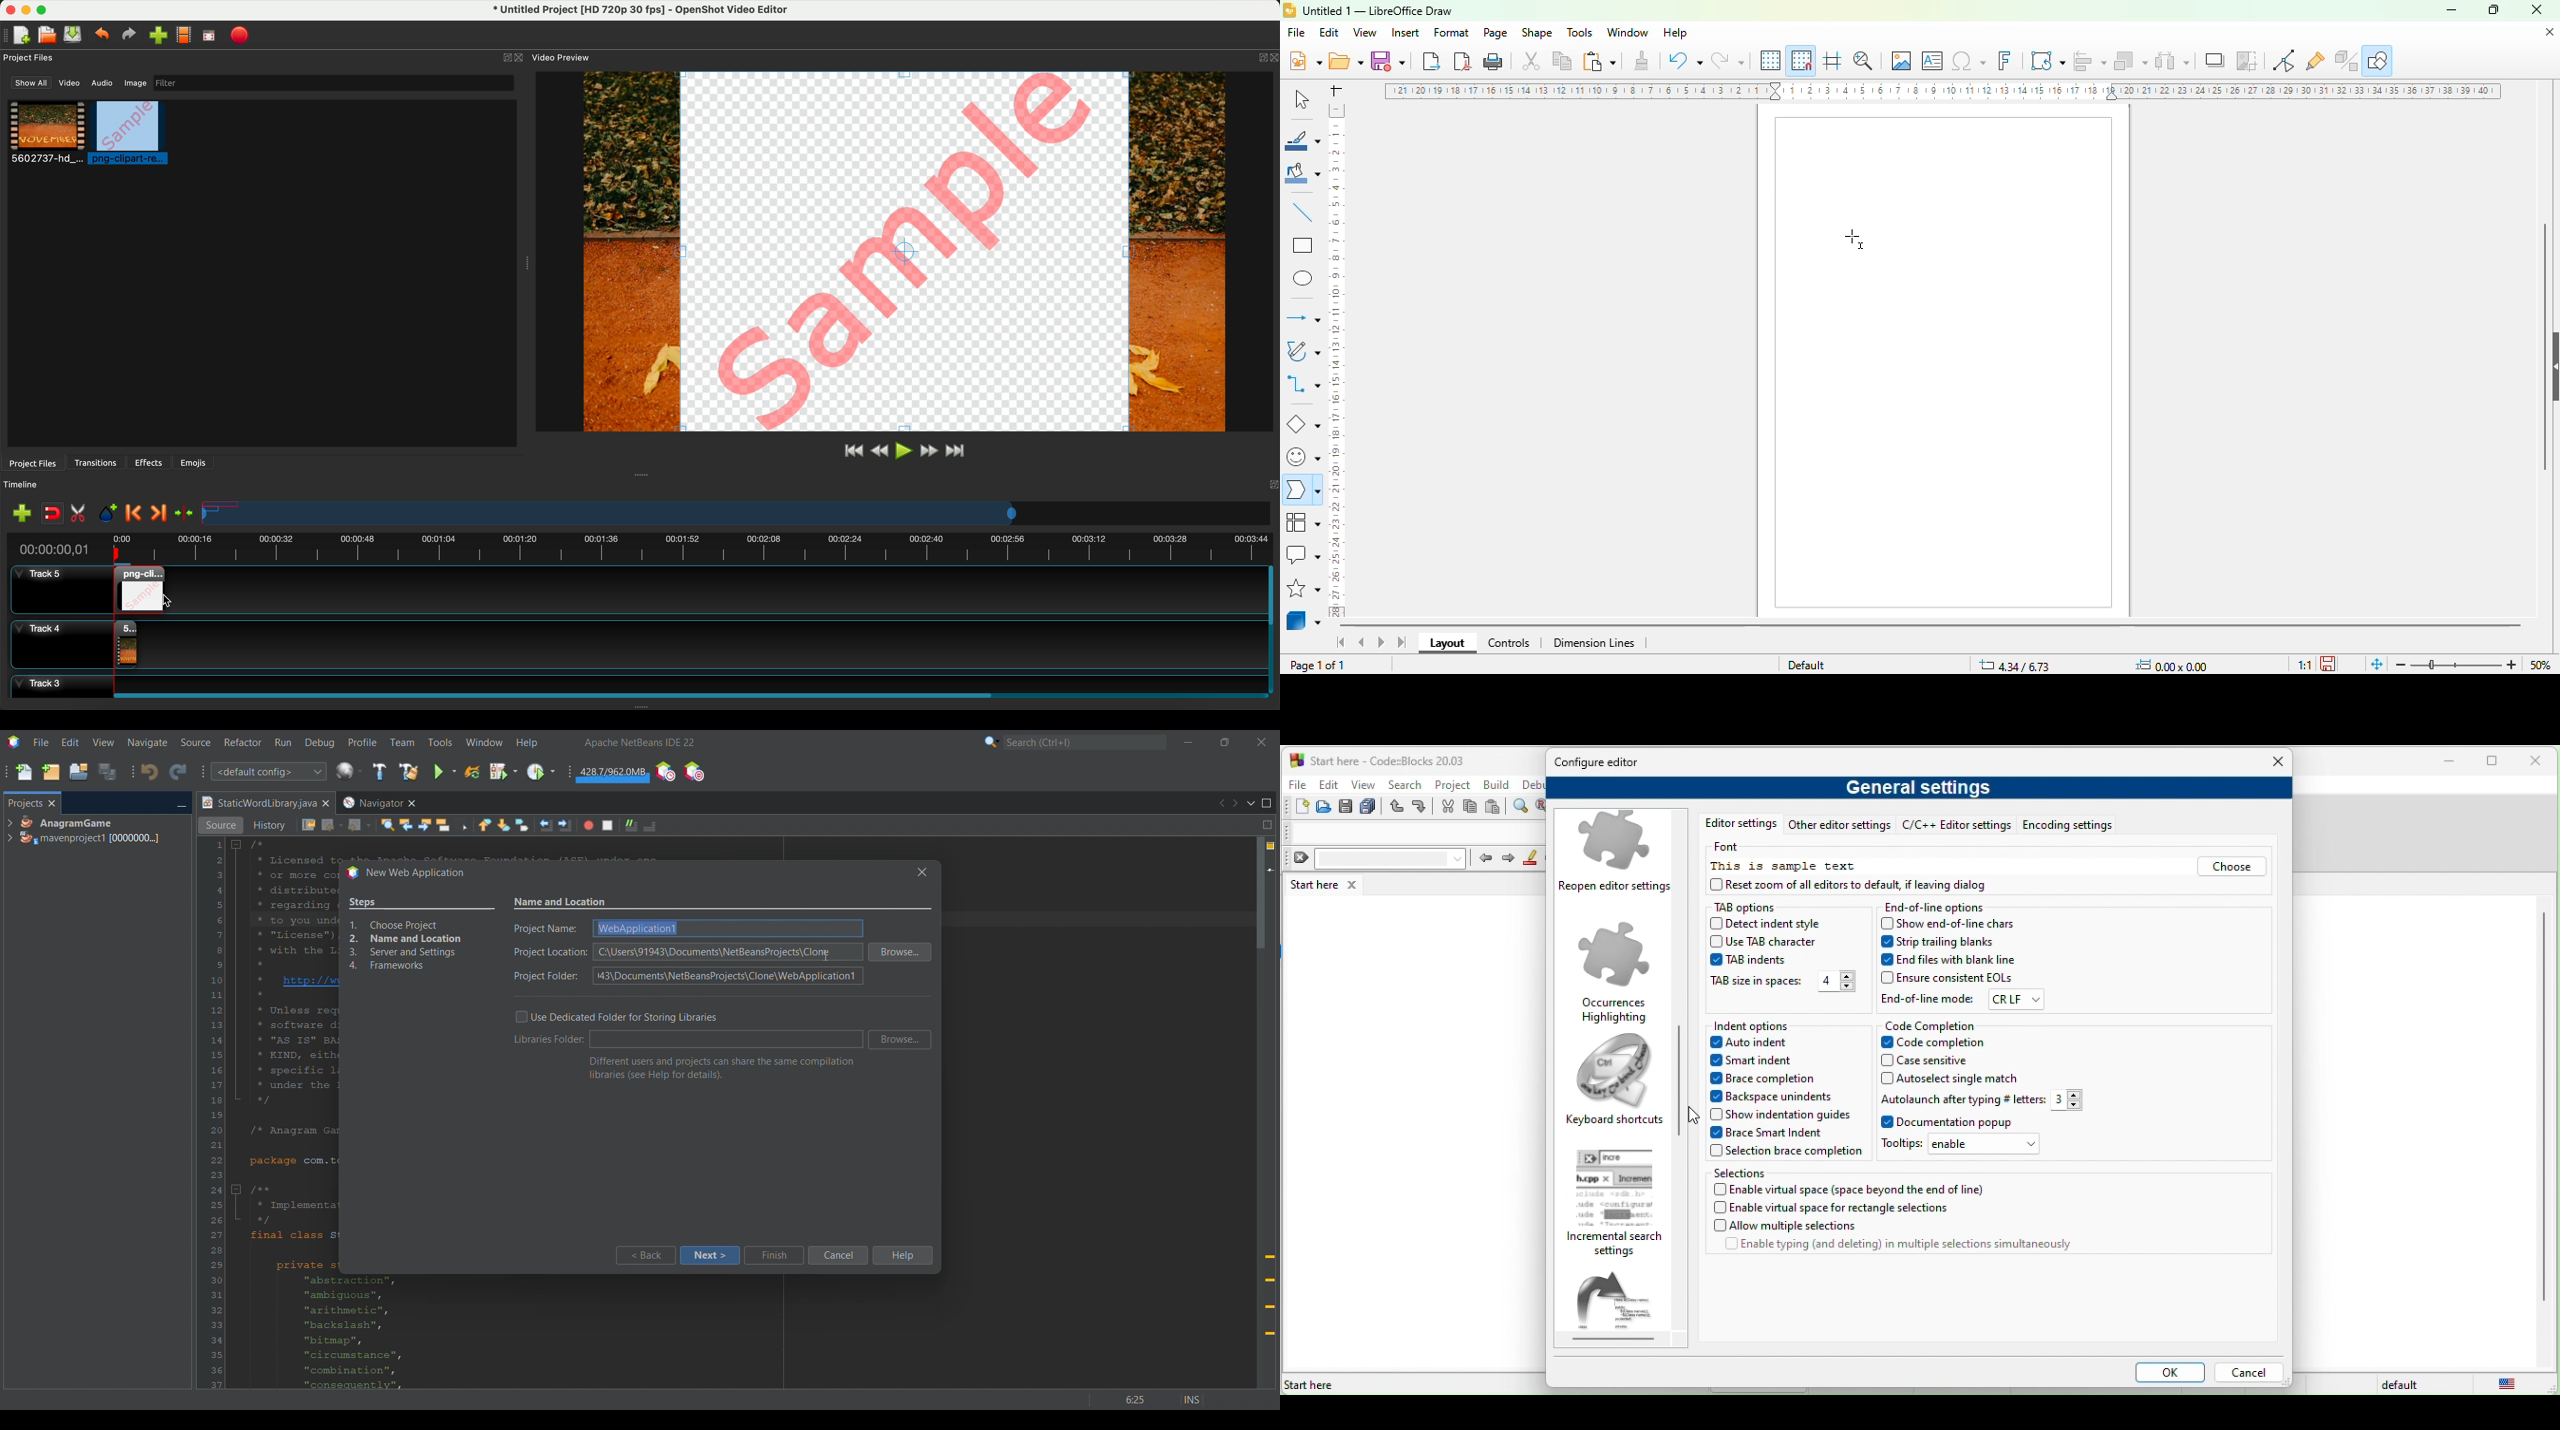  What do you see at coordinates (541, 772) in the screenshot?
I see `Profile main project options` at bounding box center [541, 772].